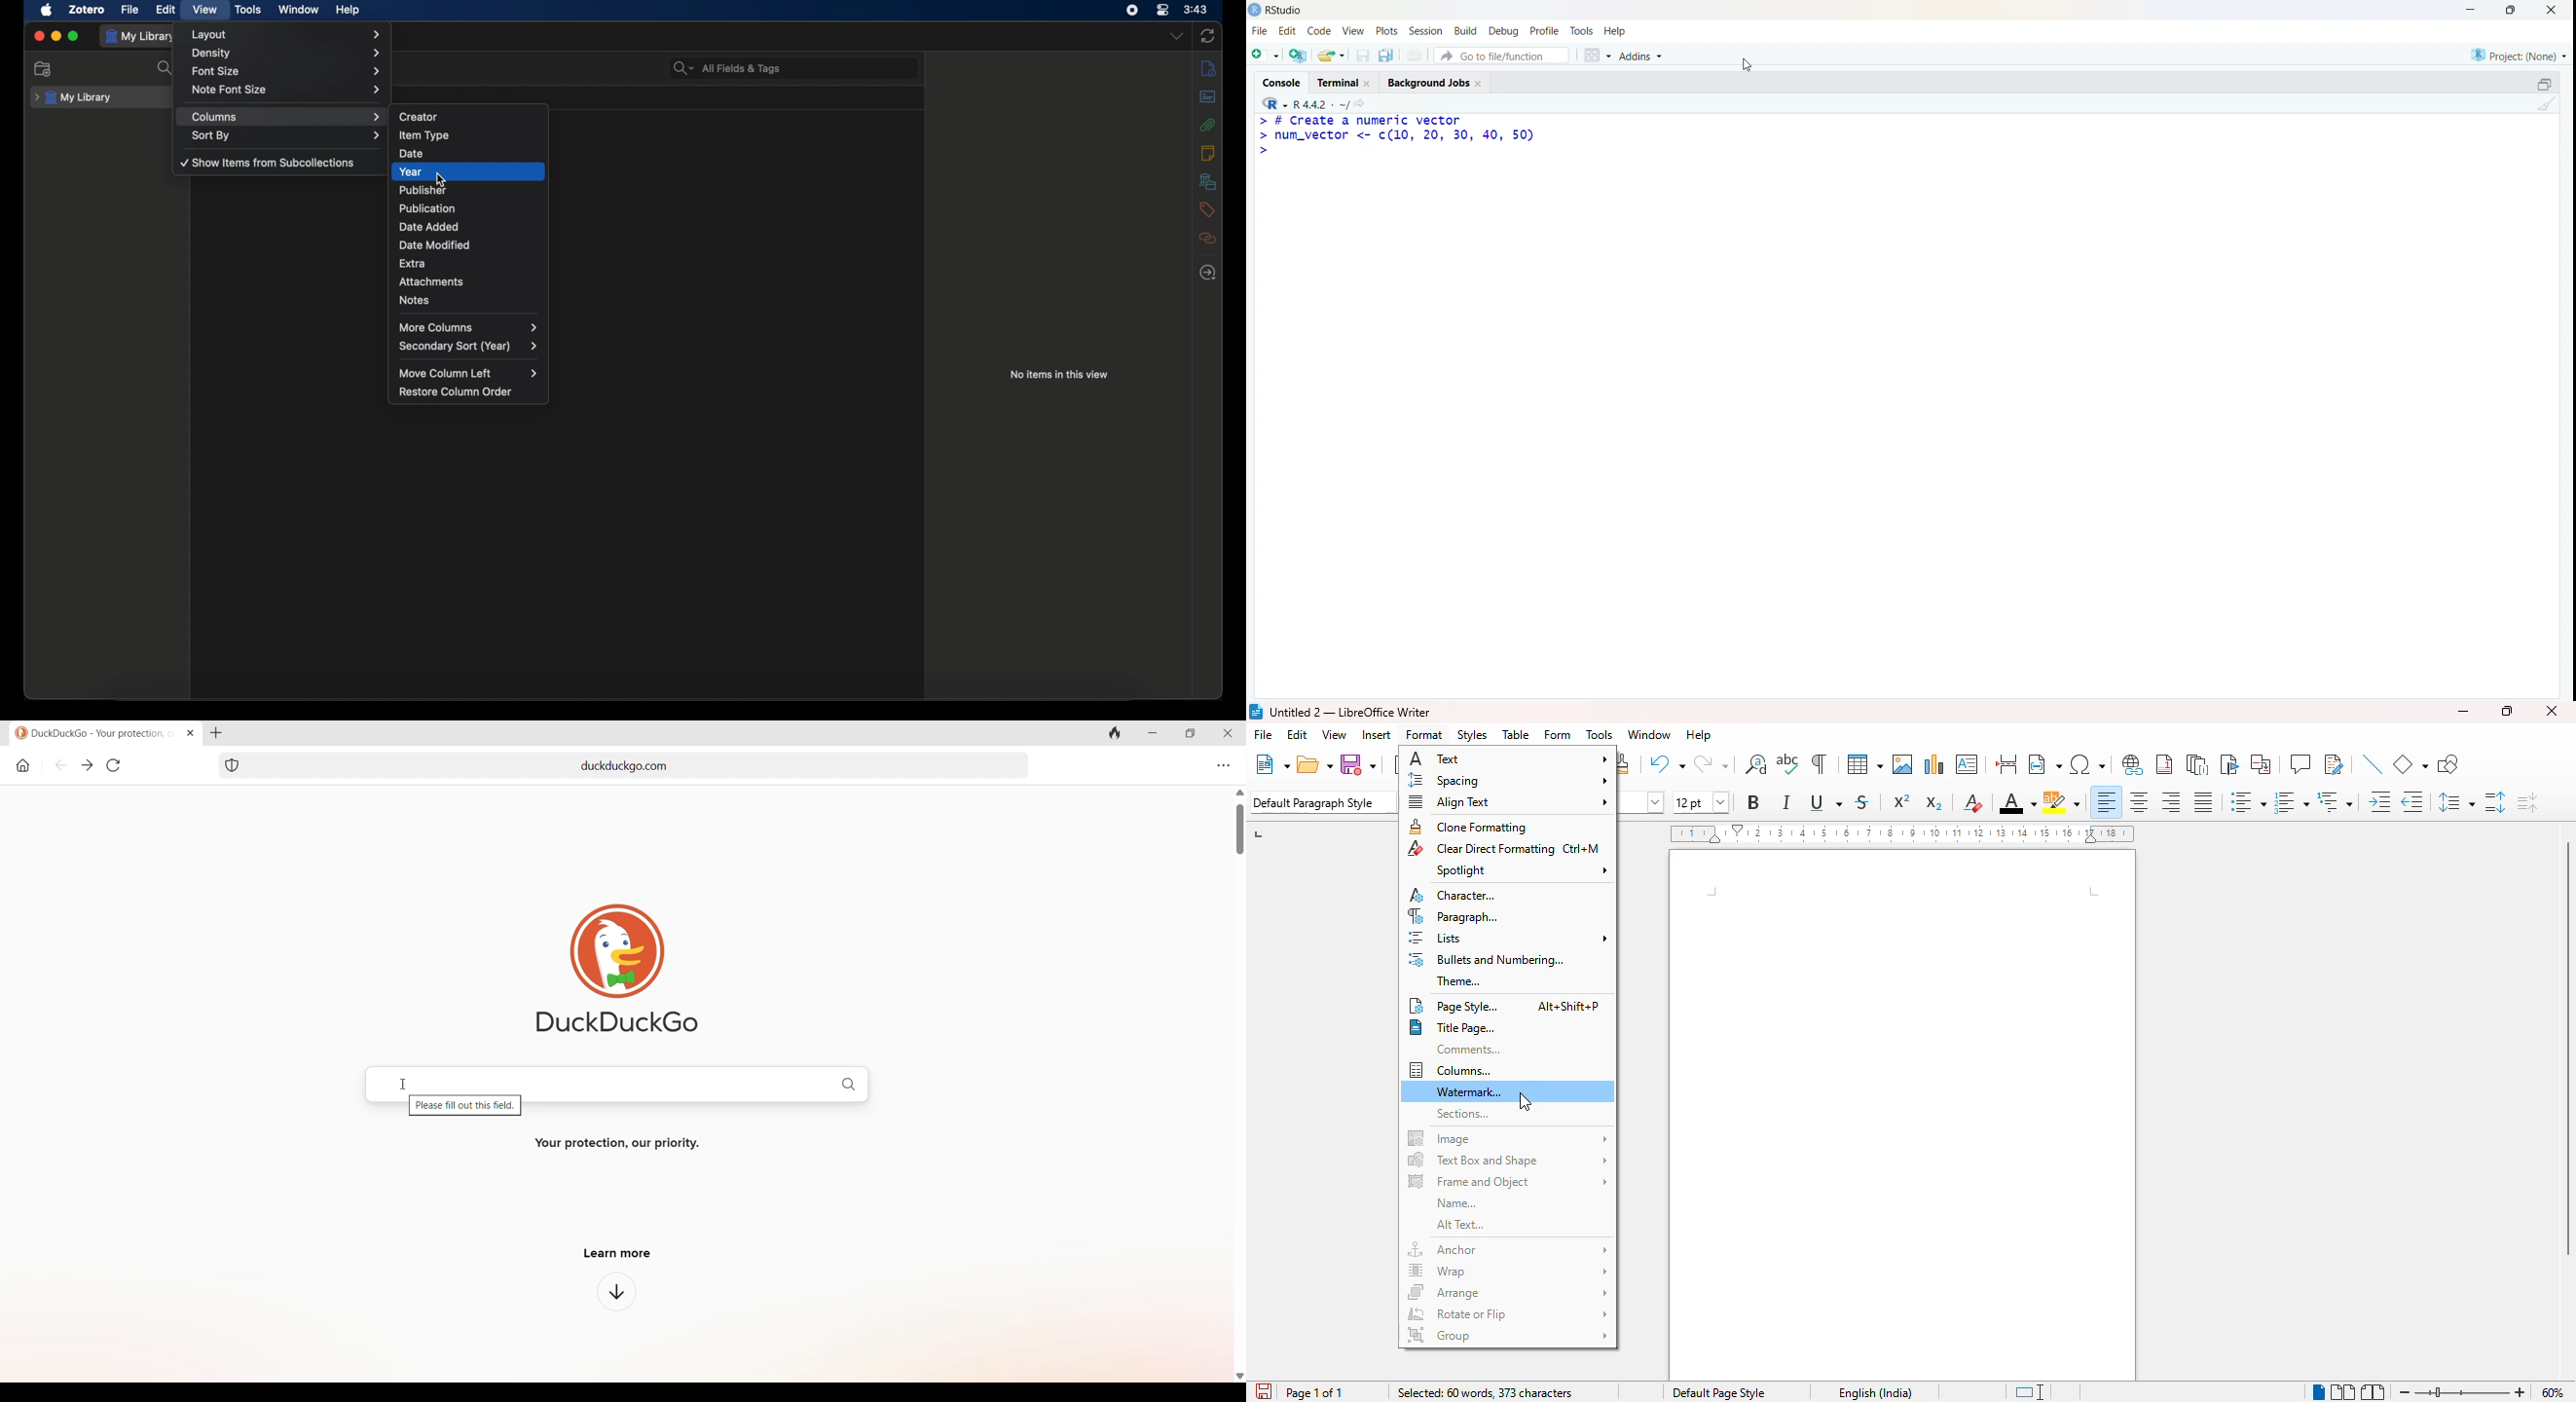 The image size is (2576, 1428). I want to click on add R file, so click(1299, 56).